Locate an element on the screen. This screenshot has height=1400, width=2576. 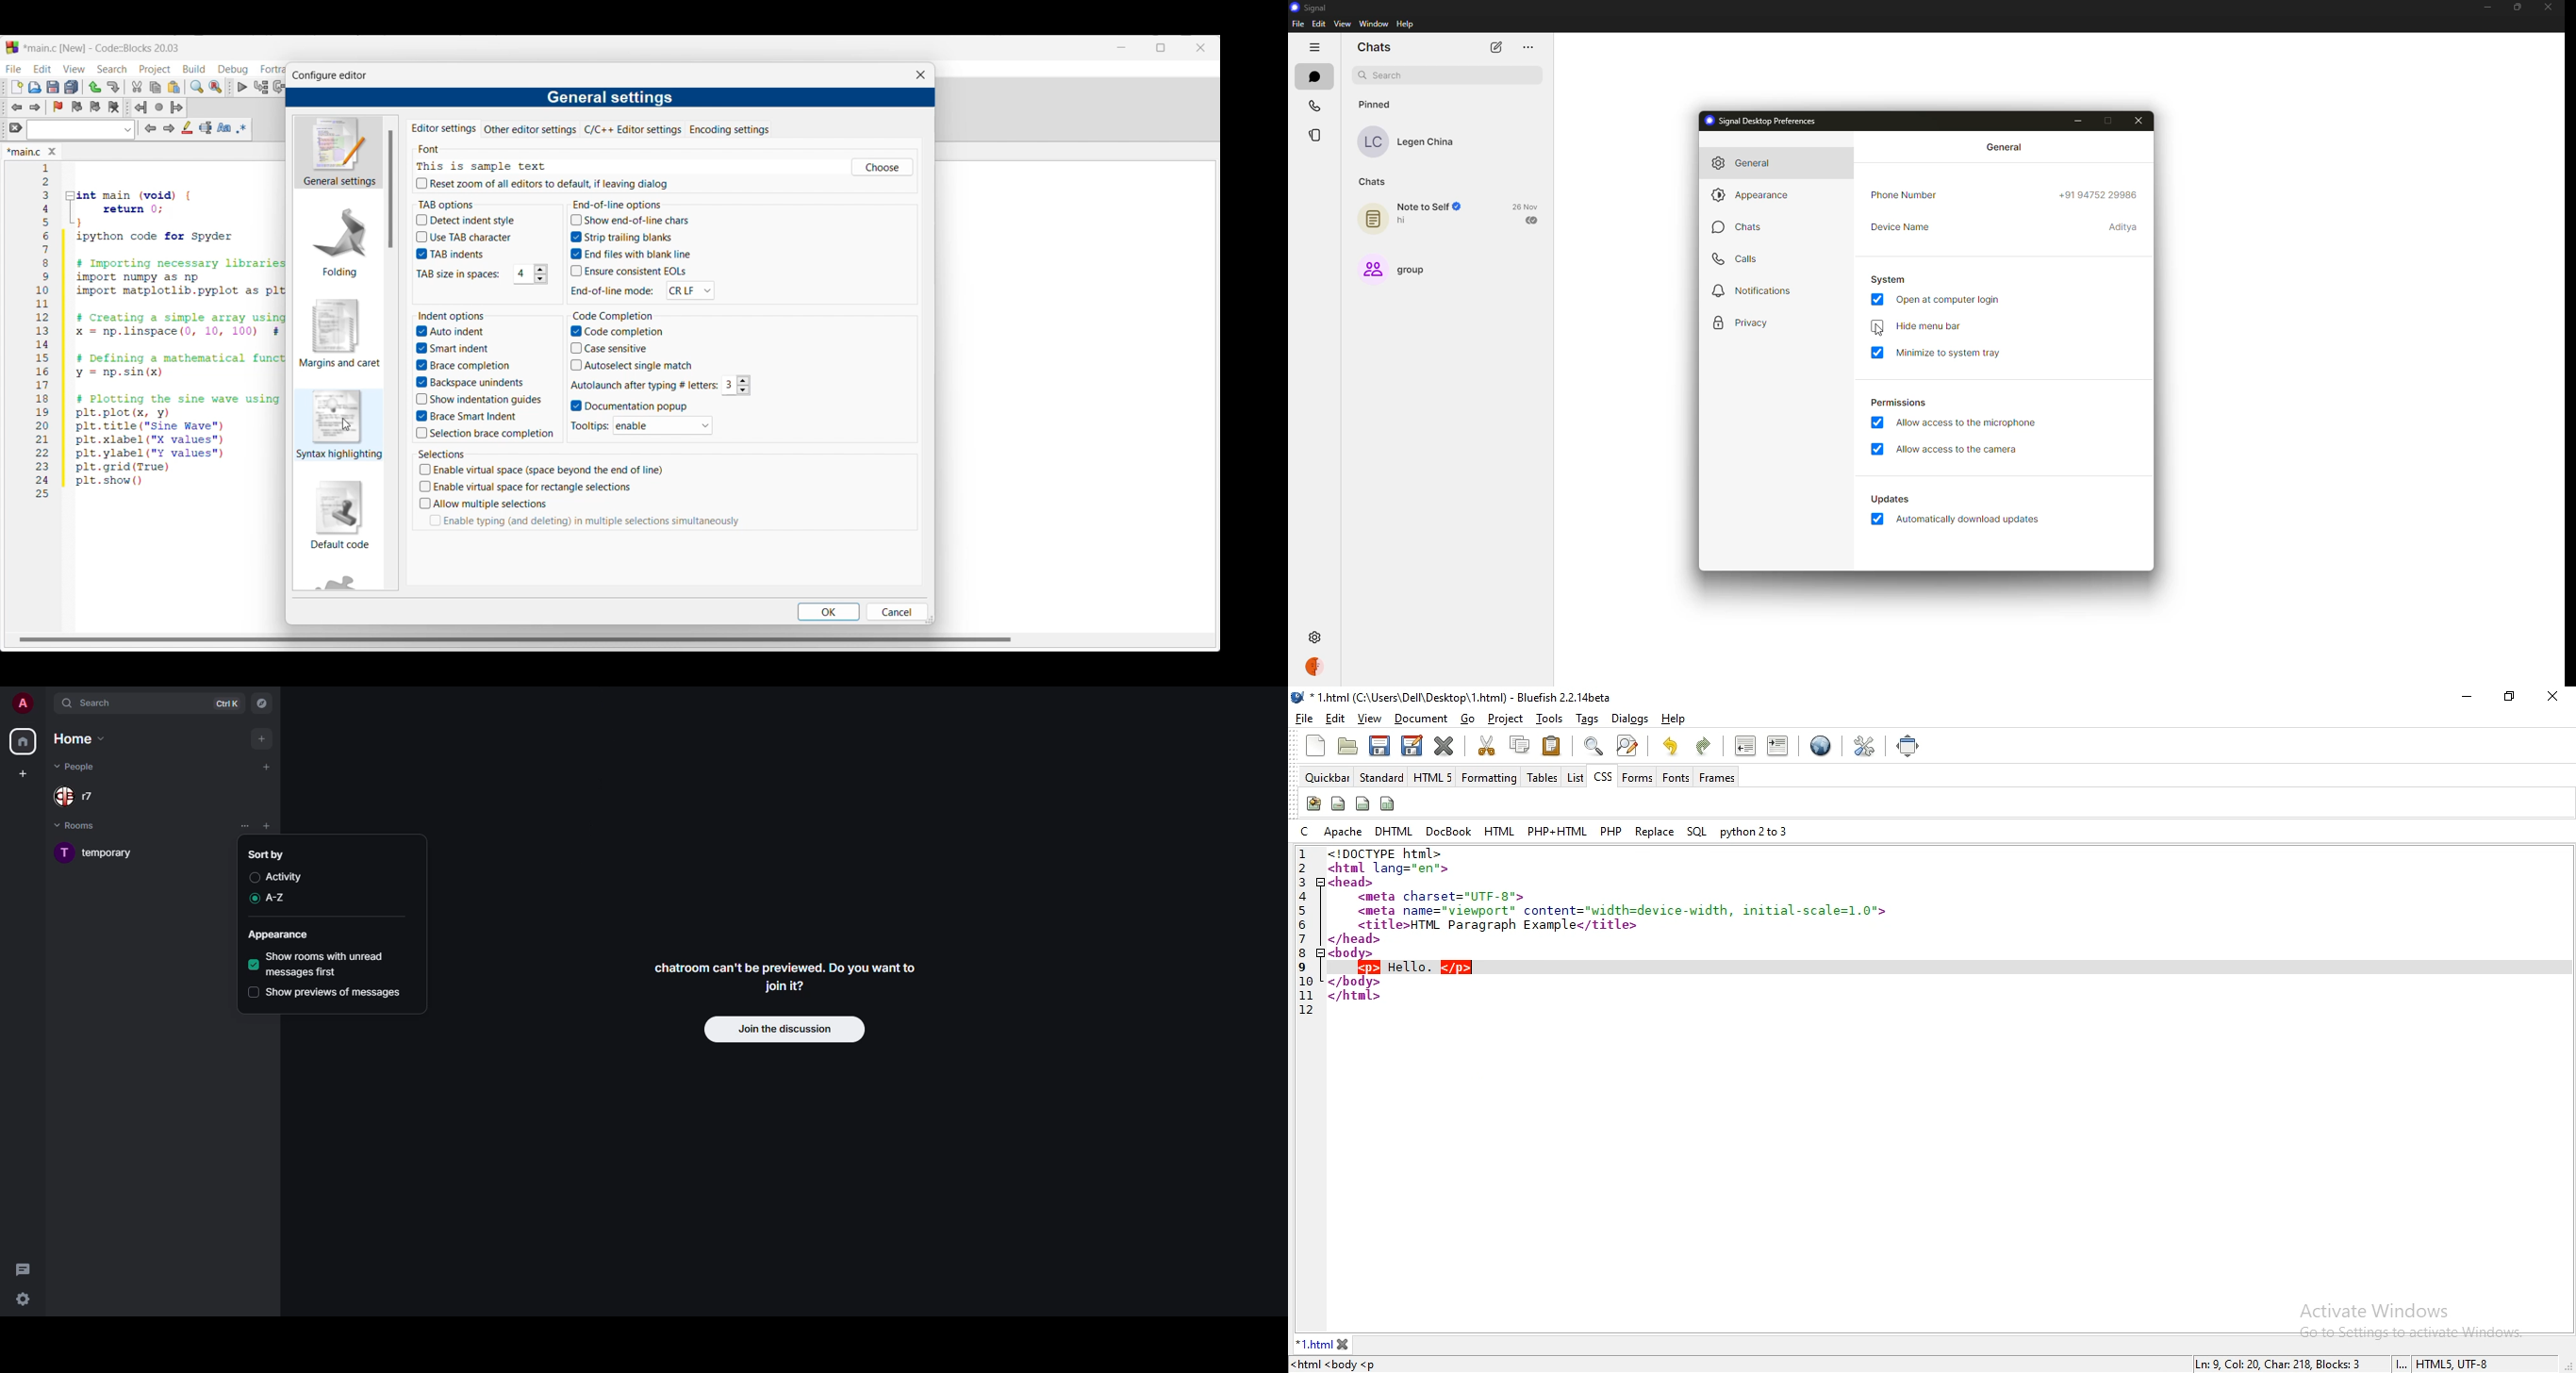
php is located at coordinates (1611, 829).